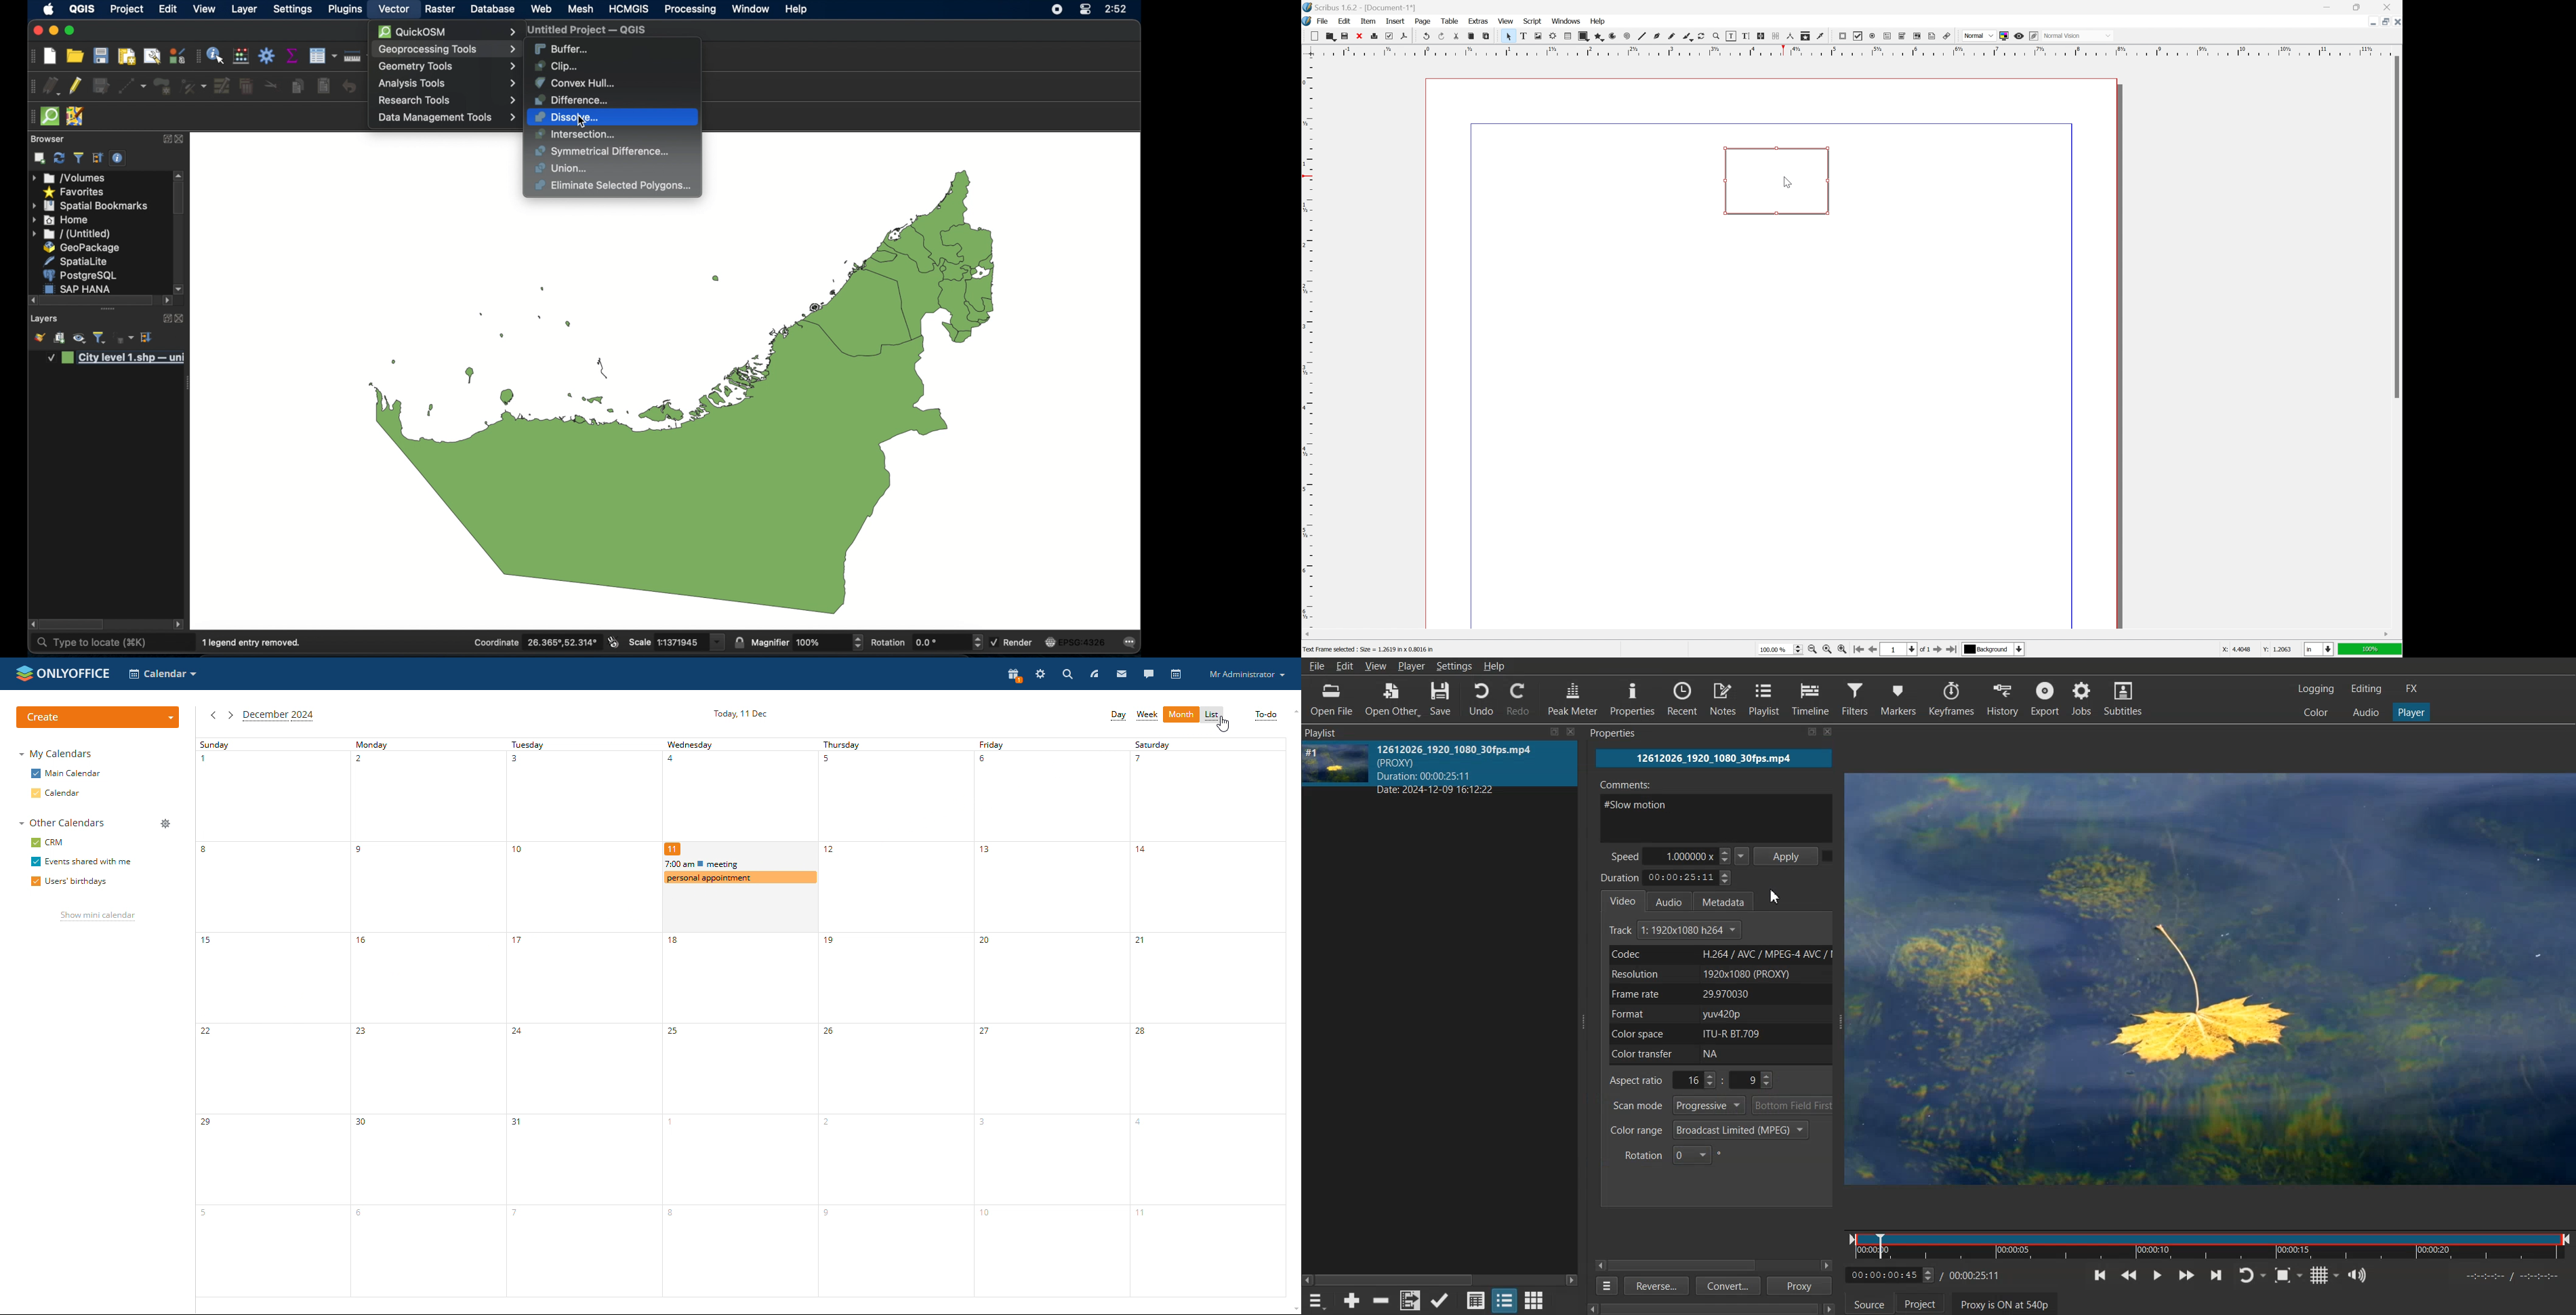  What do you see at coordinates (2360, 6) in the screenshot?
I see `restore down` at bounding box center [2360, 6].